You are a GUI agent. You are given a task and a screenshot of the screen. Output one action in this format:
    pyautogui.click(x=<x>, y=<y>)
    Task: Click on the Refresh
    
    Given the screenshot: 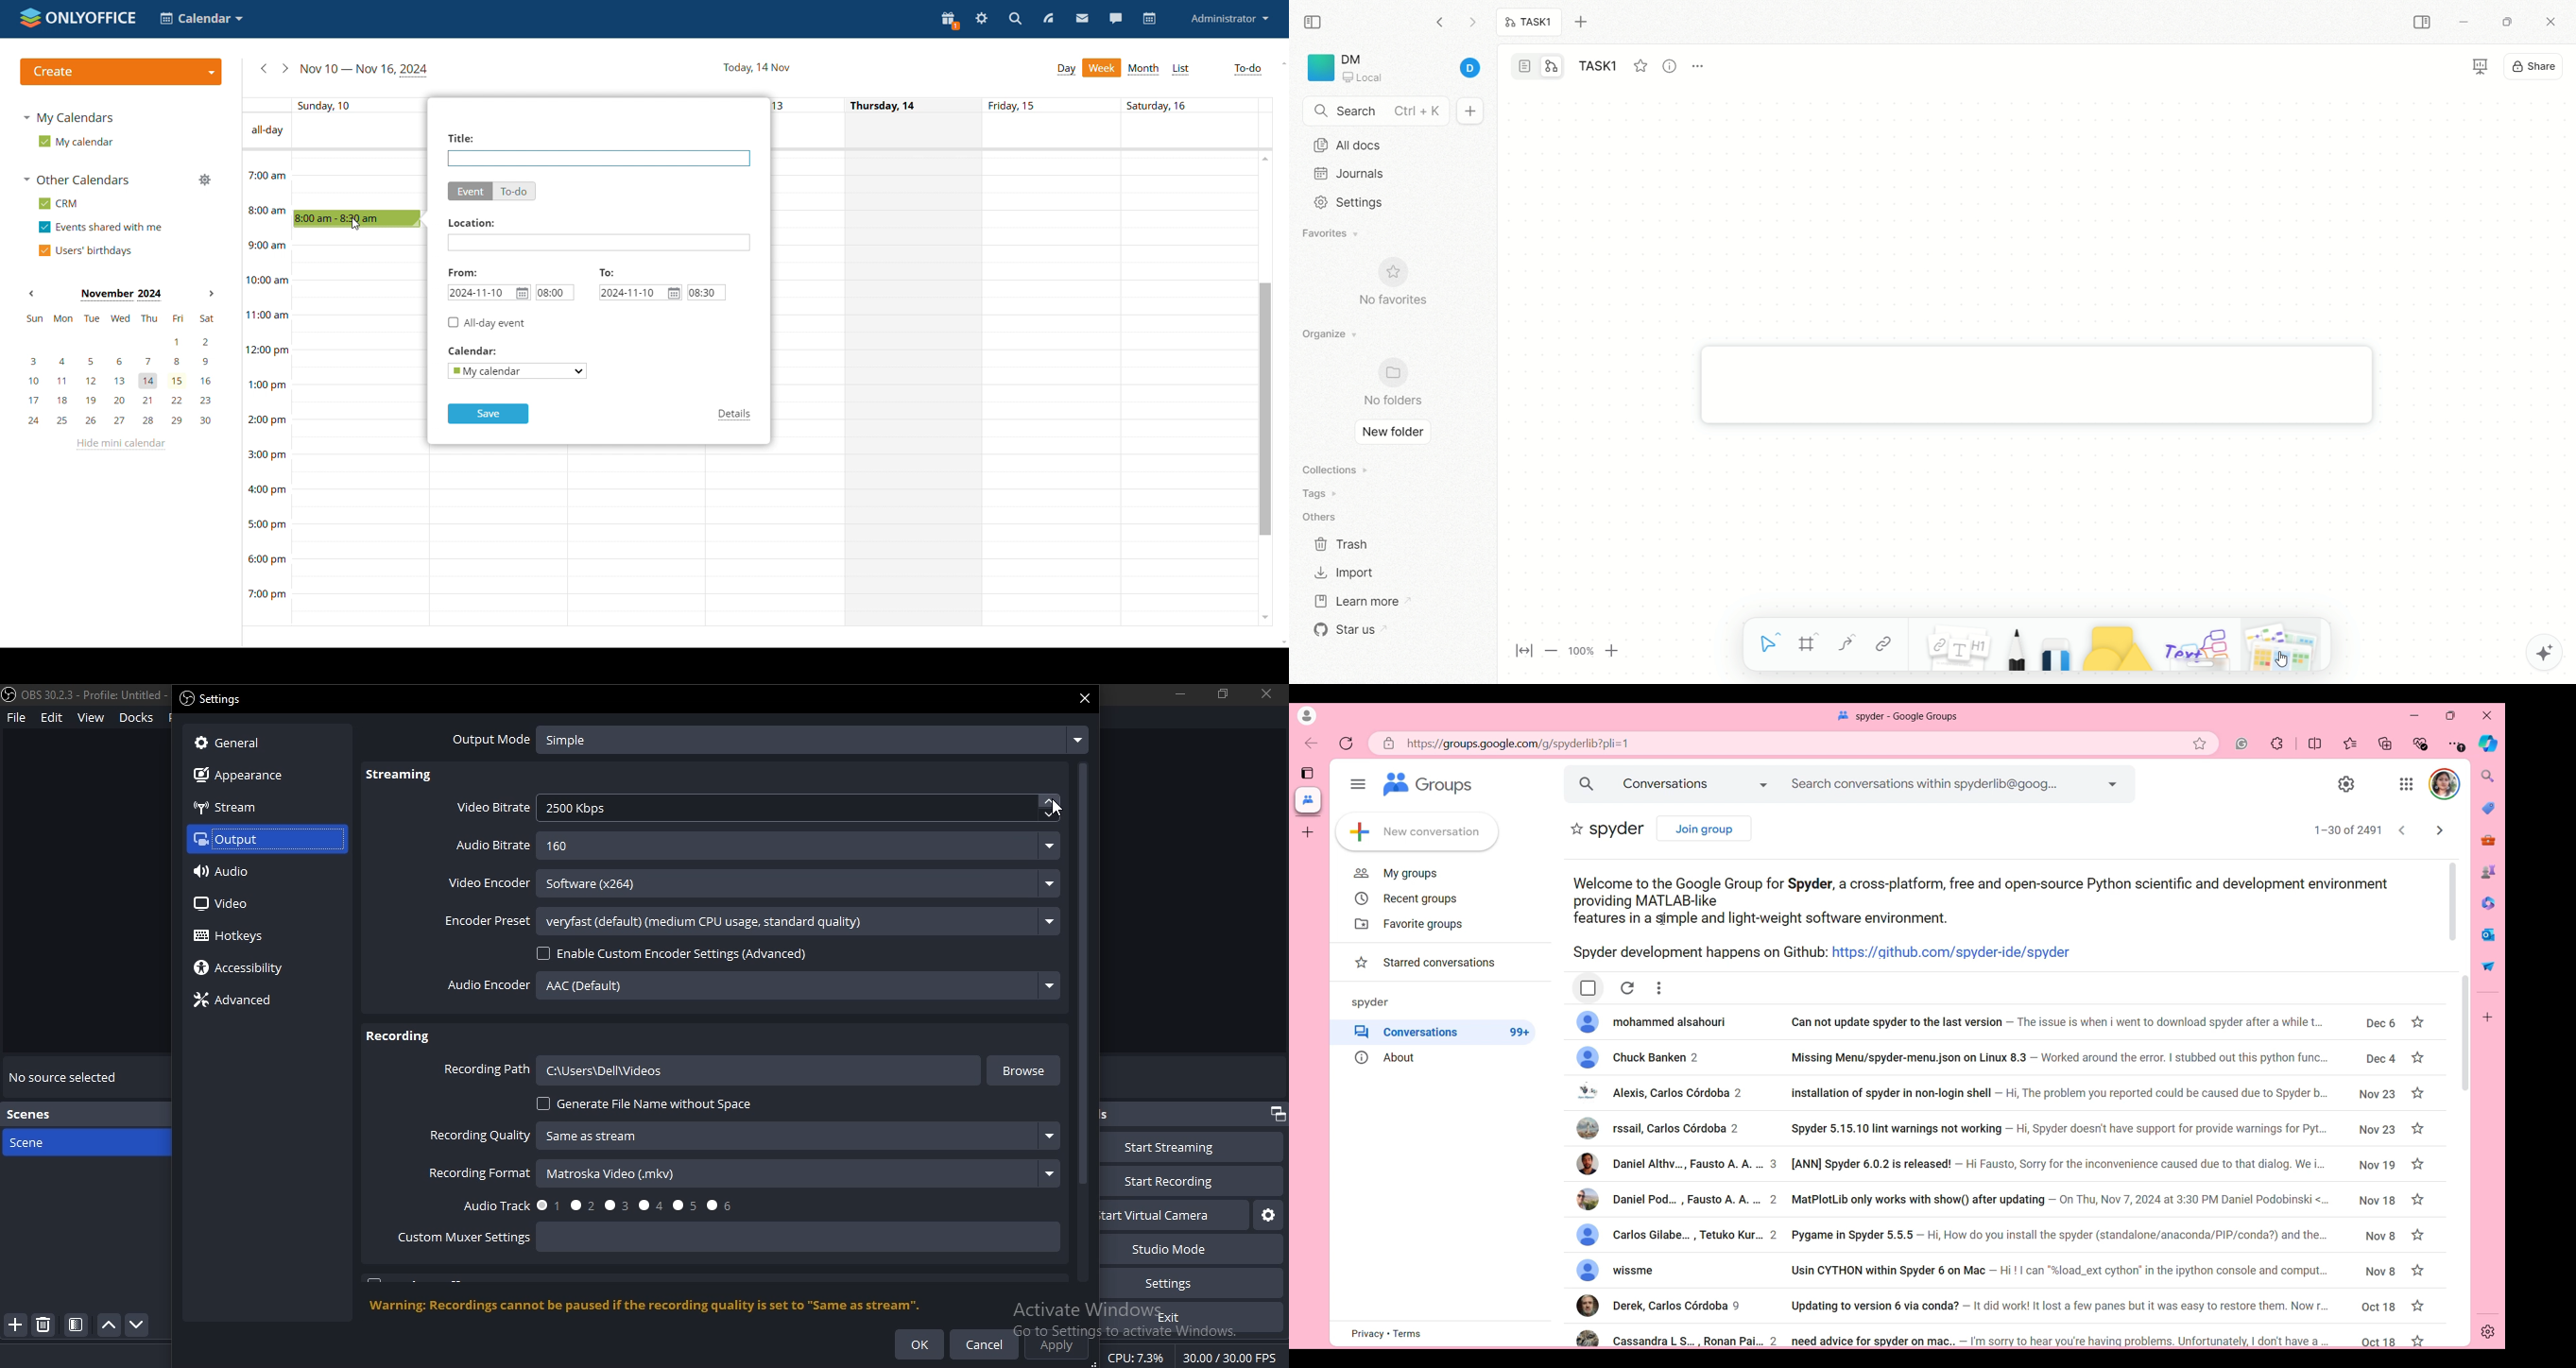 What is the action you would take?
    pyautogui.click(x=1628, y=989)
    